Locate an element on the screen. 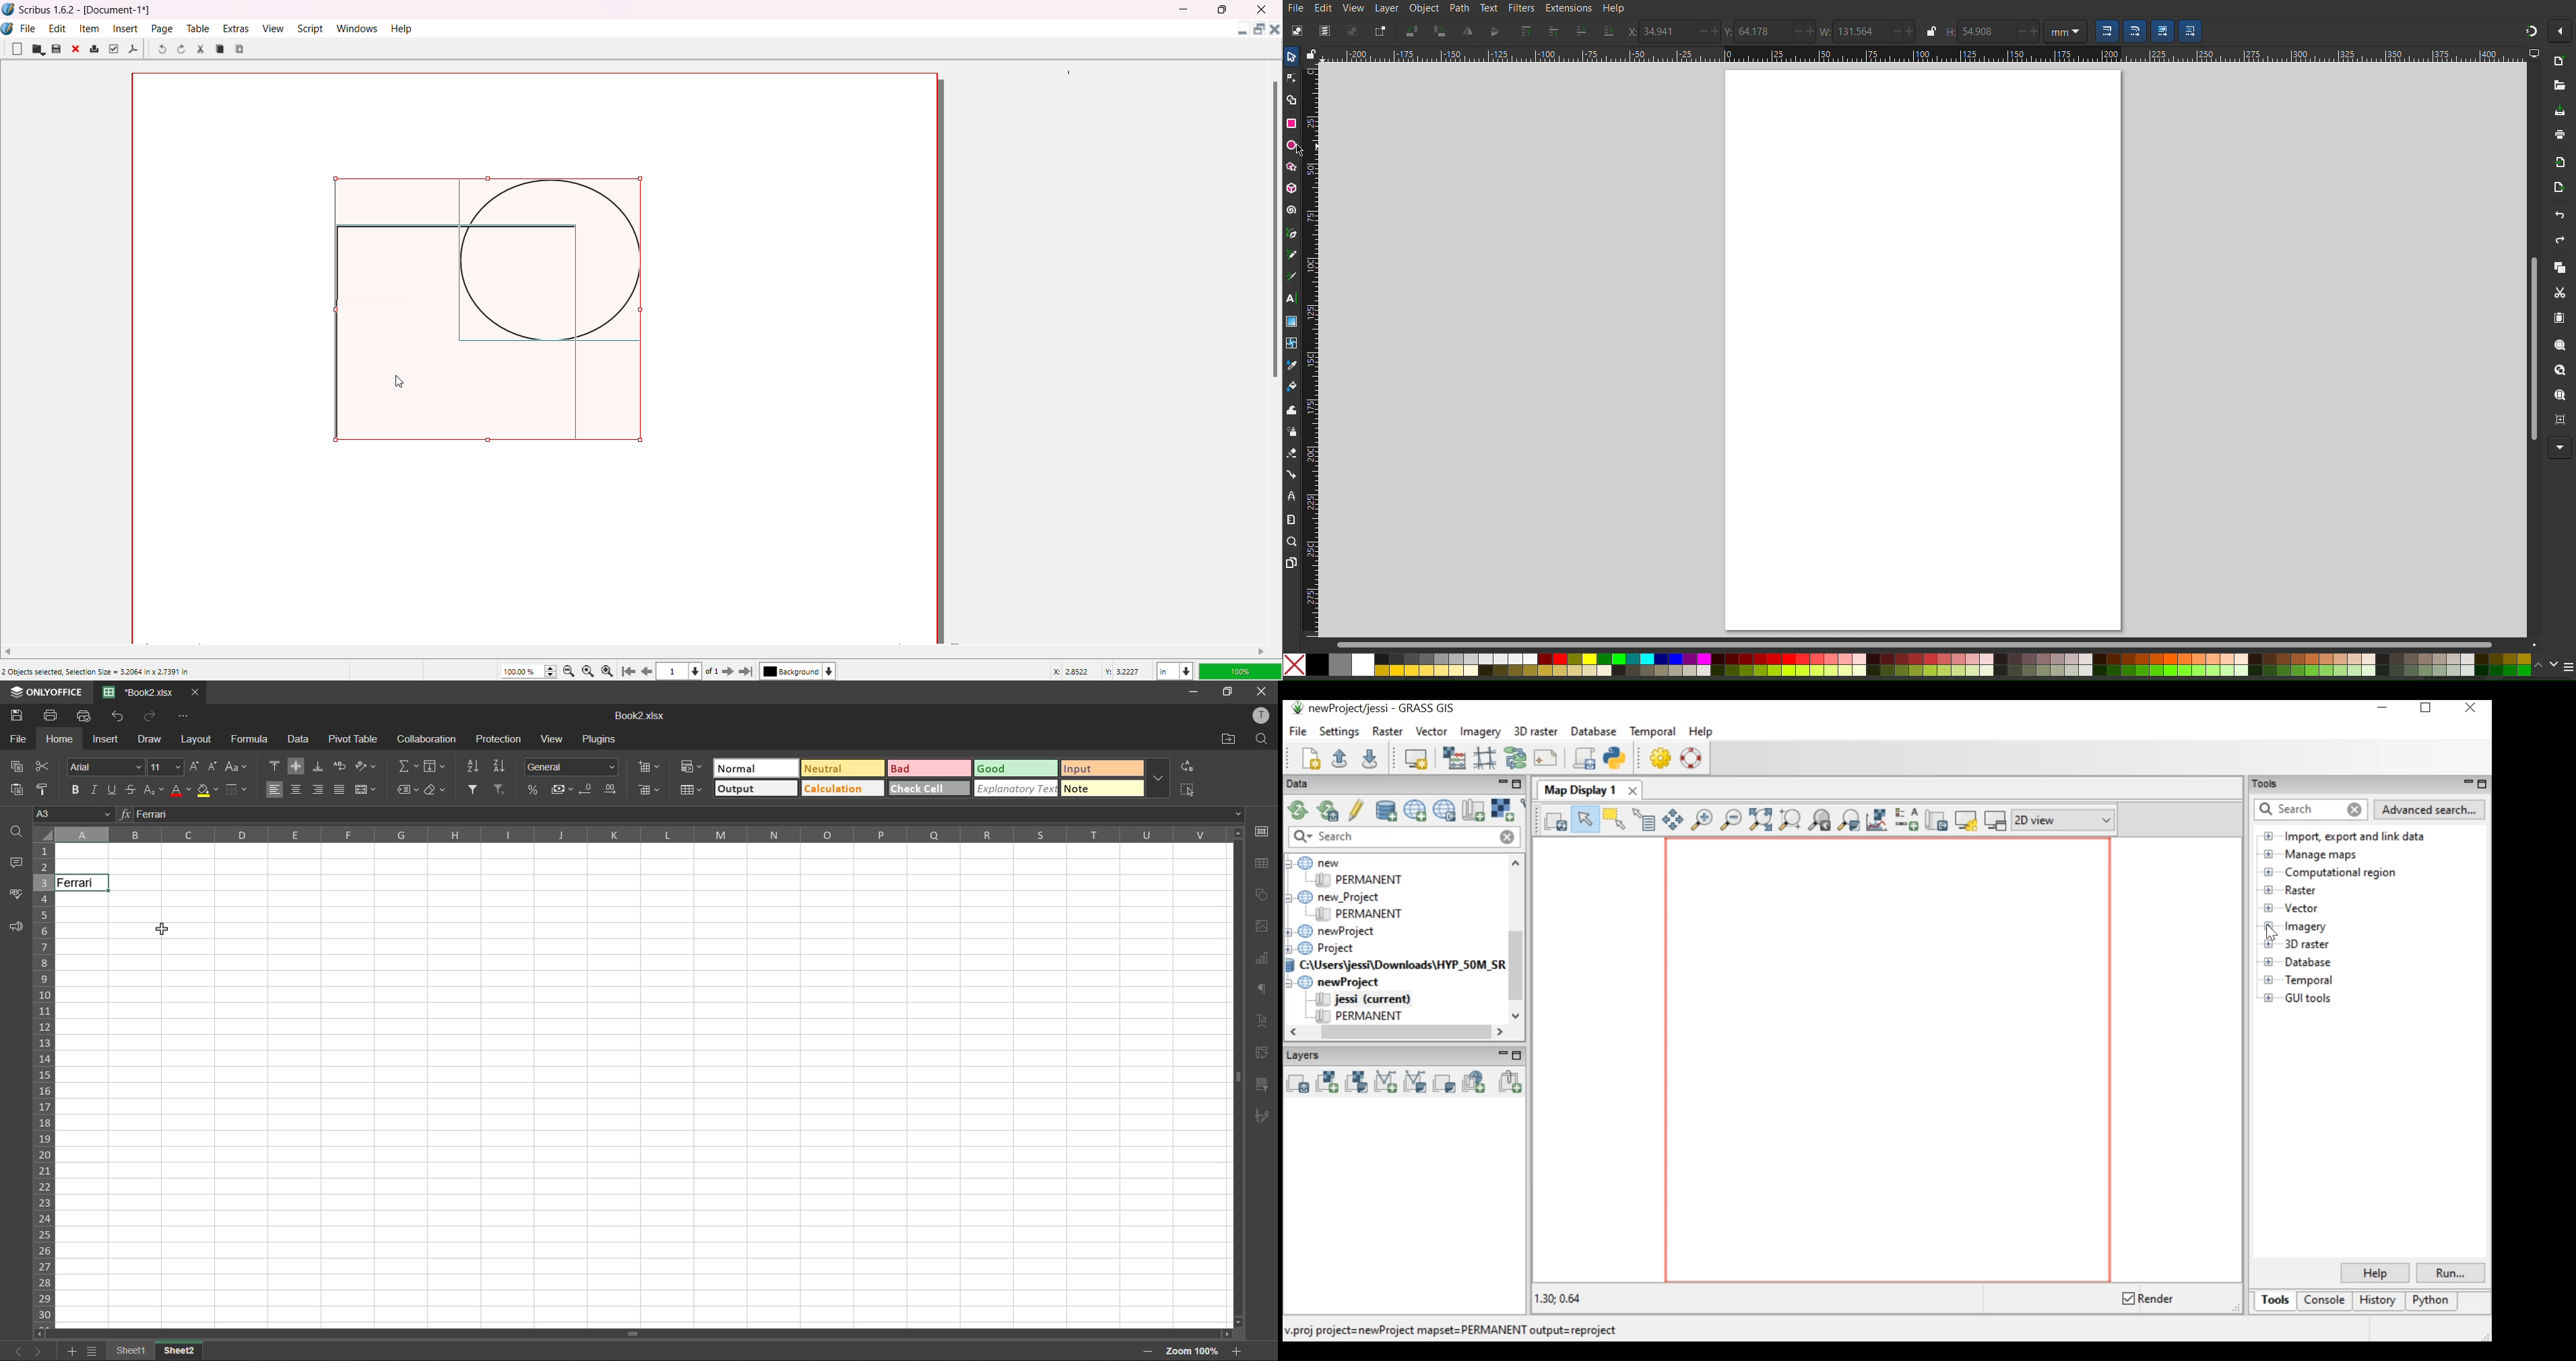 This screenshot has height=1372, width=2576. Zoom Page Center is located at coordinates (2560, 420).